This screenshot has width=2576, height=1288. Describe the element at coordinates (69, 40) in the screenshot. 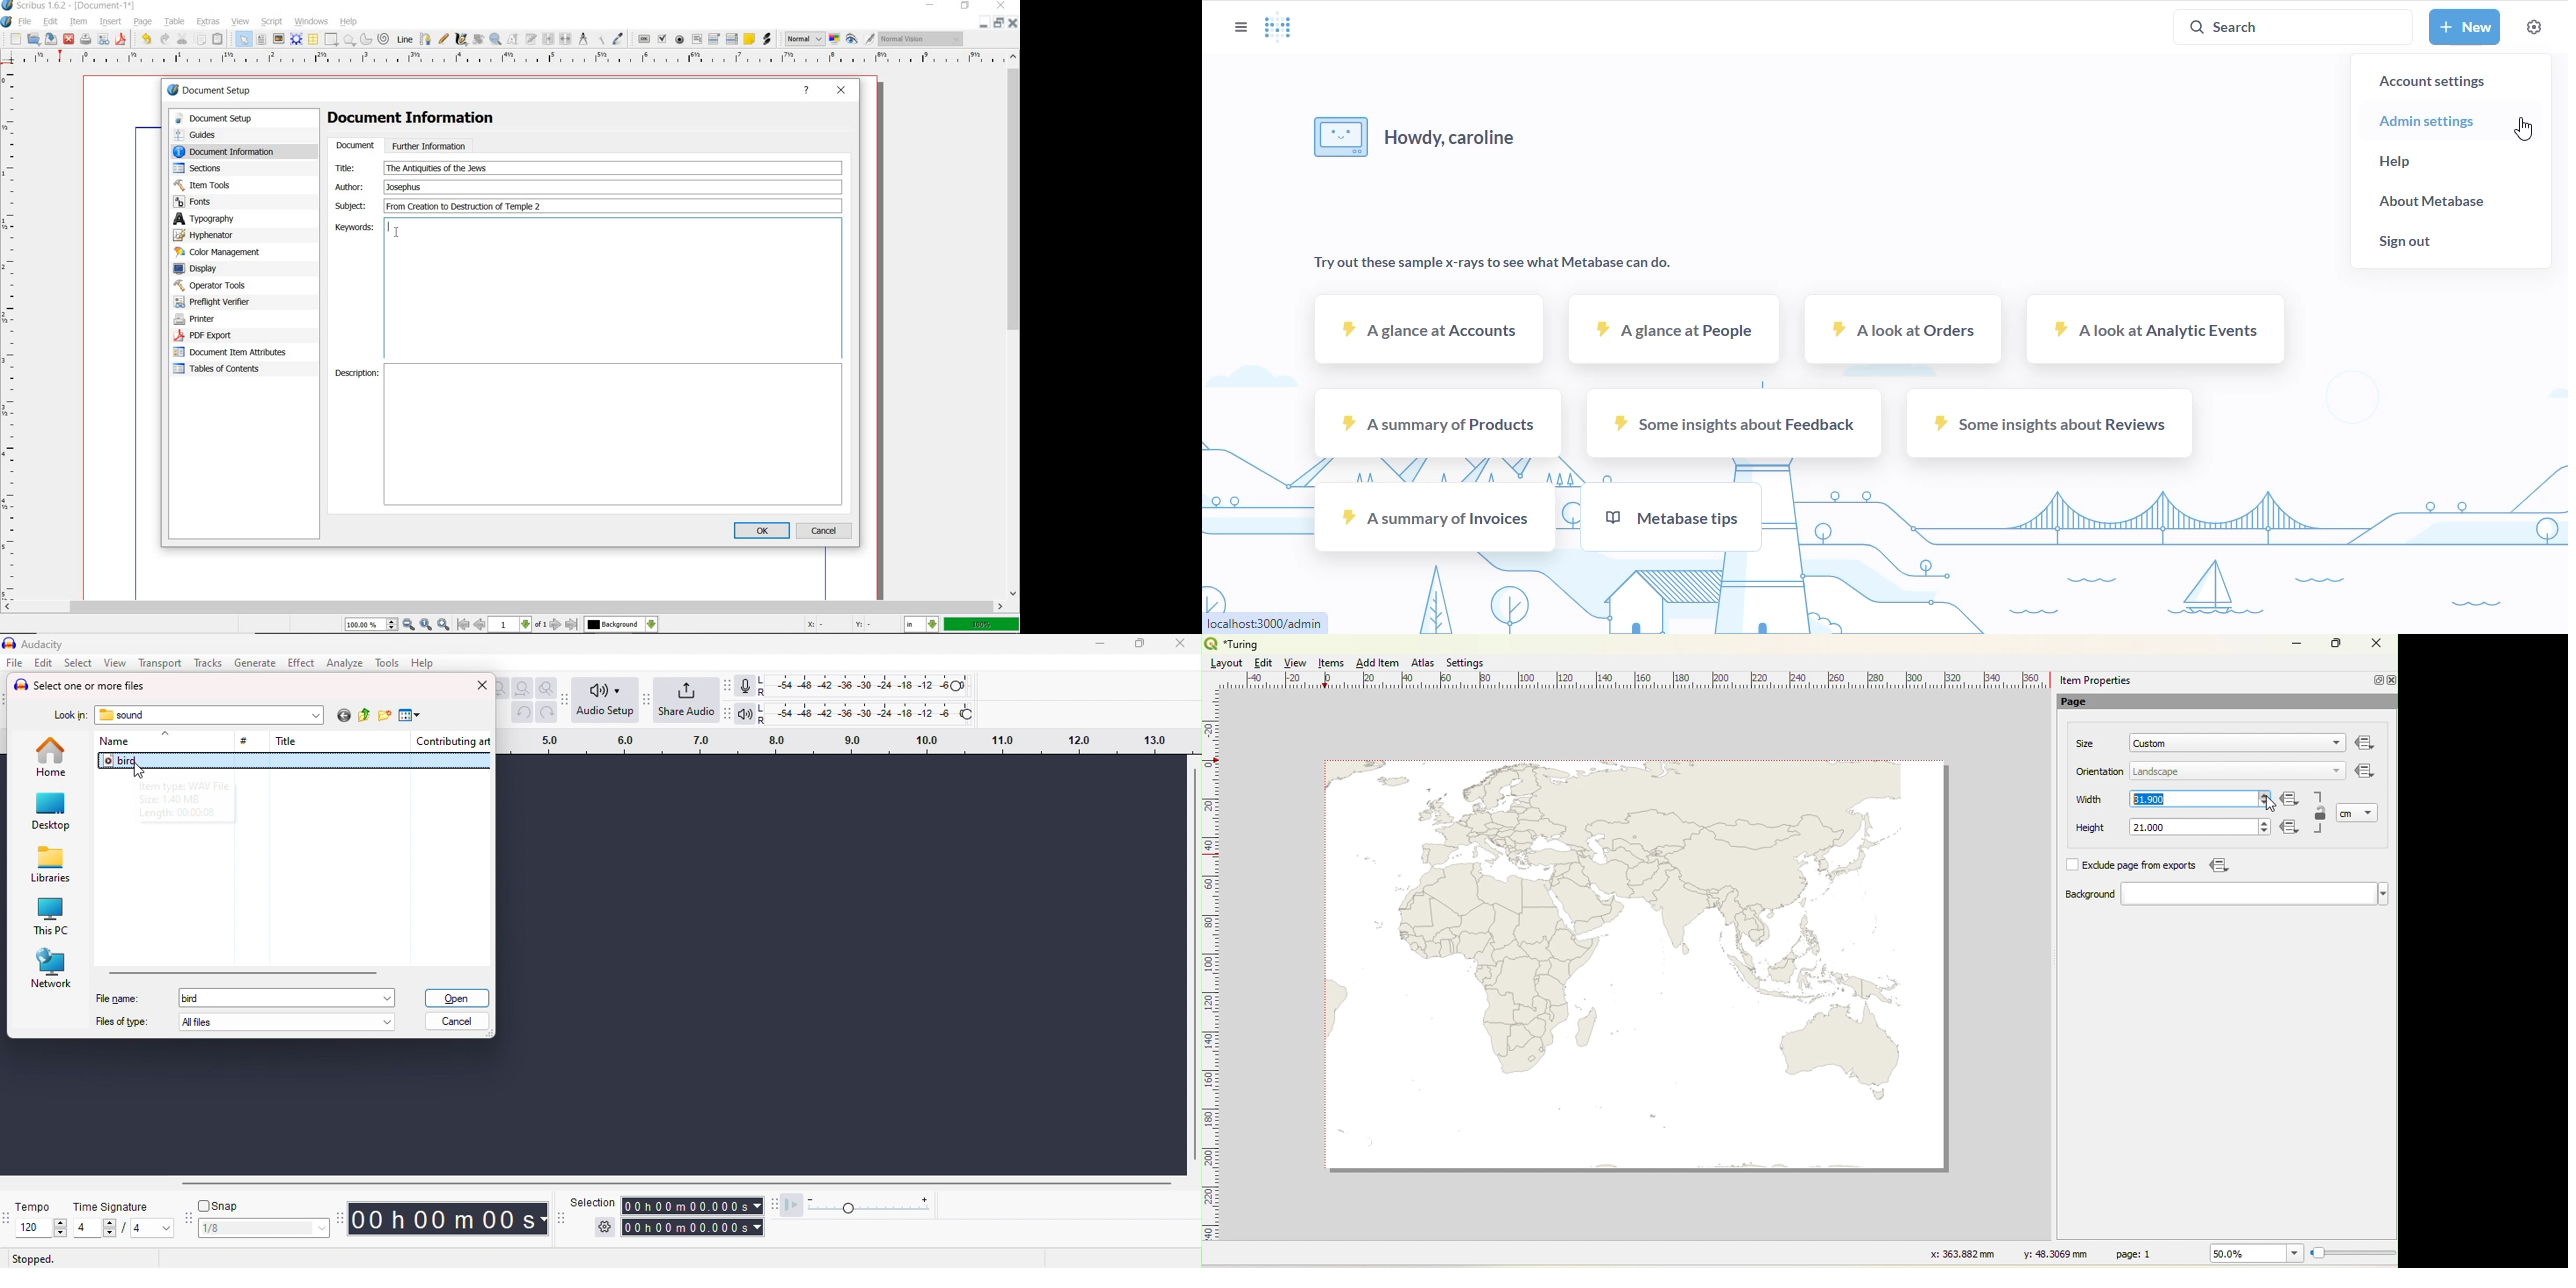

I see `close` at that location.